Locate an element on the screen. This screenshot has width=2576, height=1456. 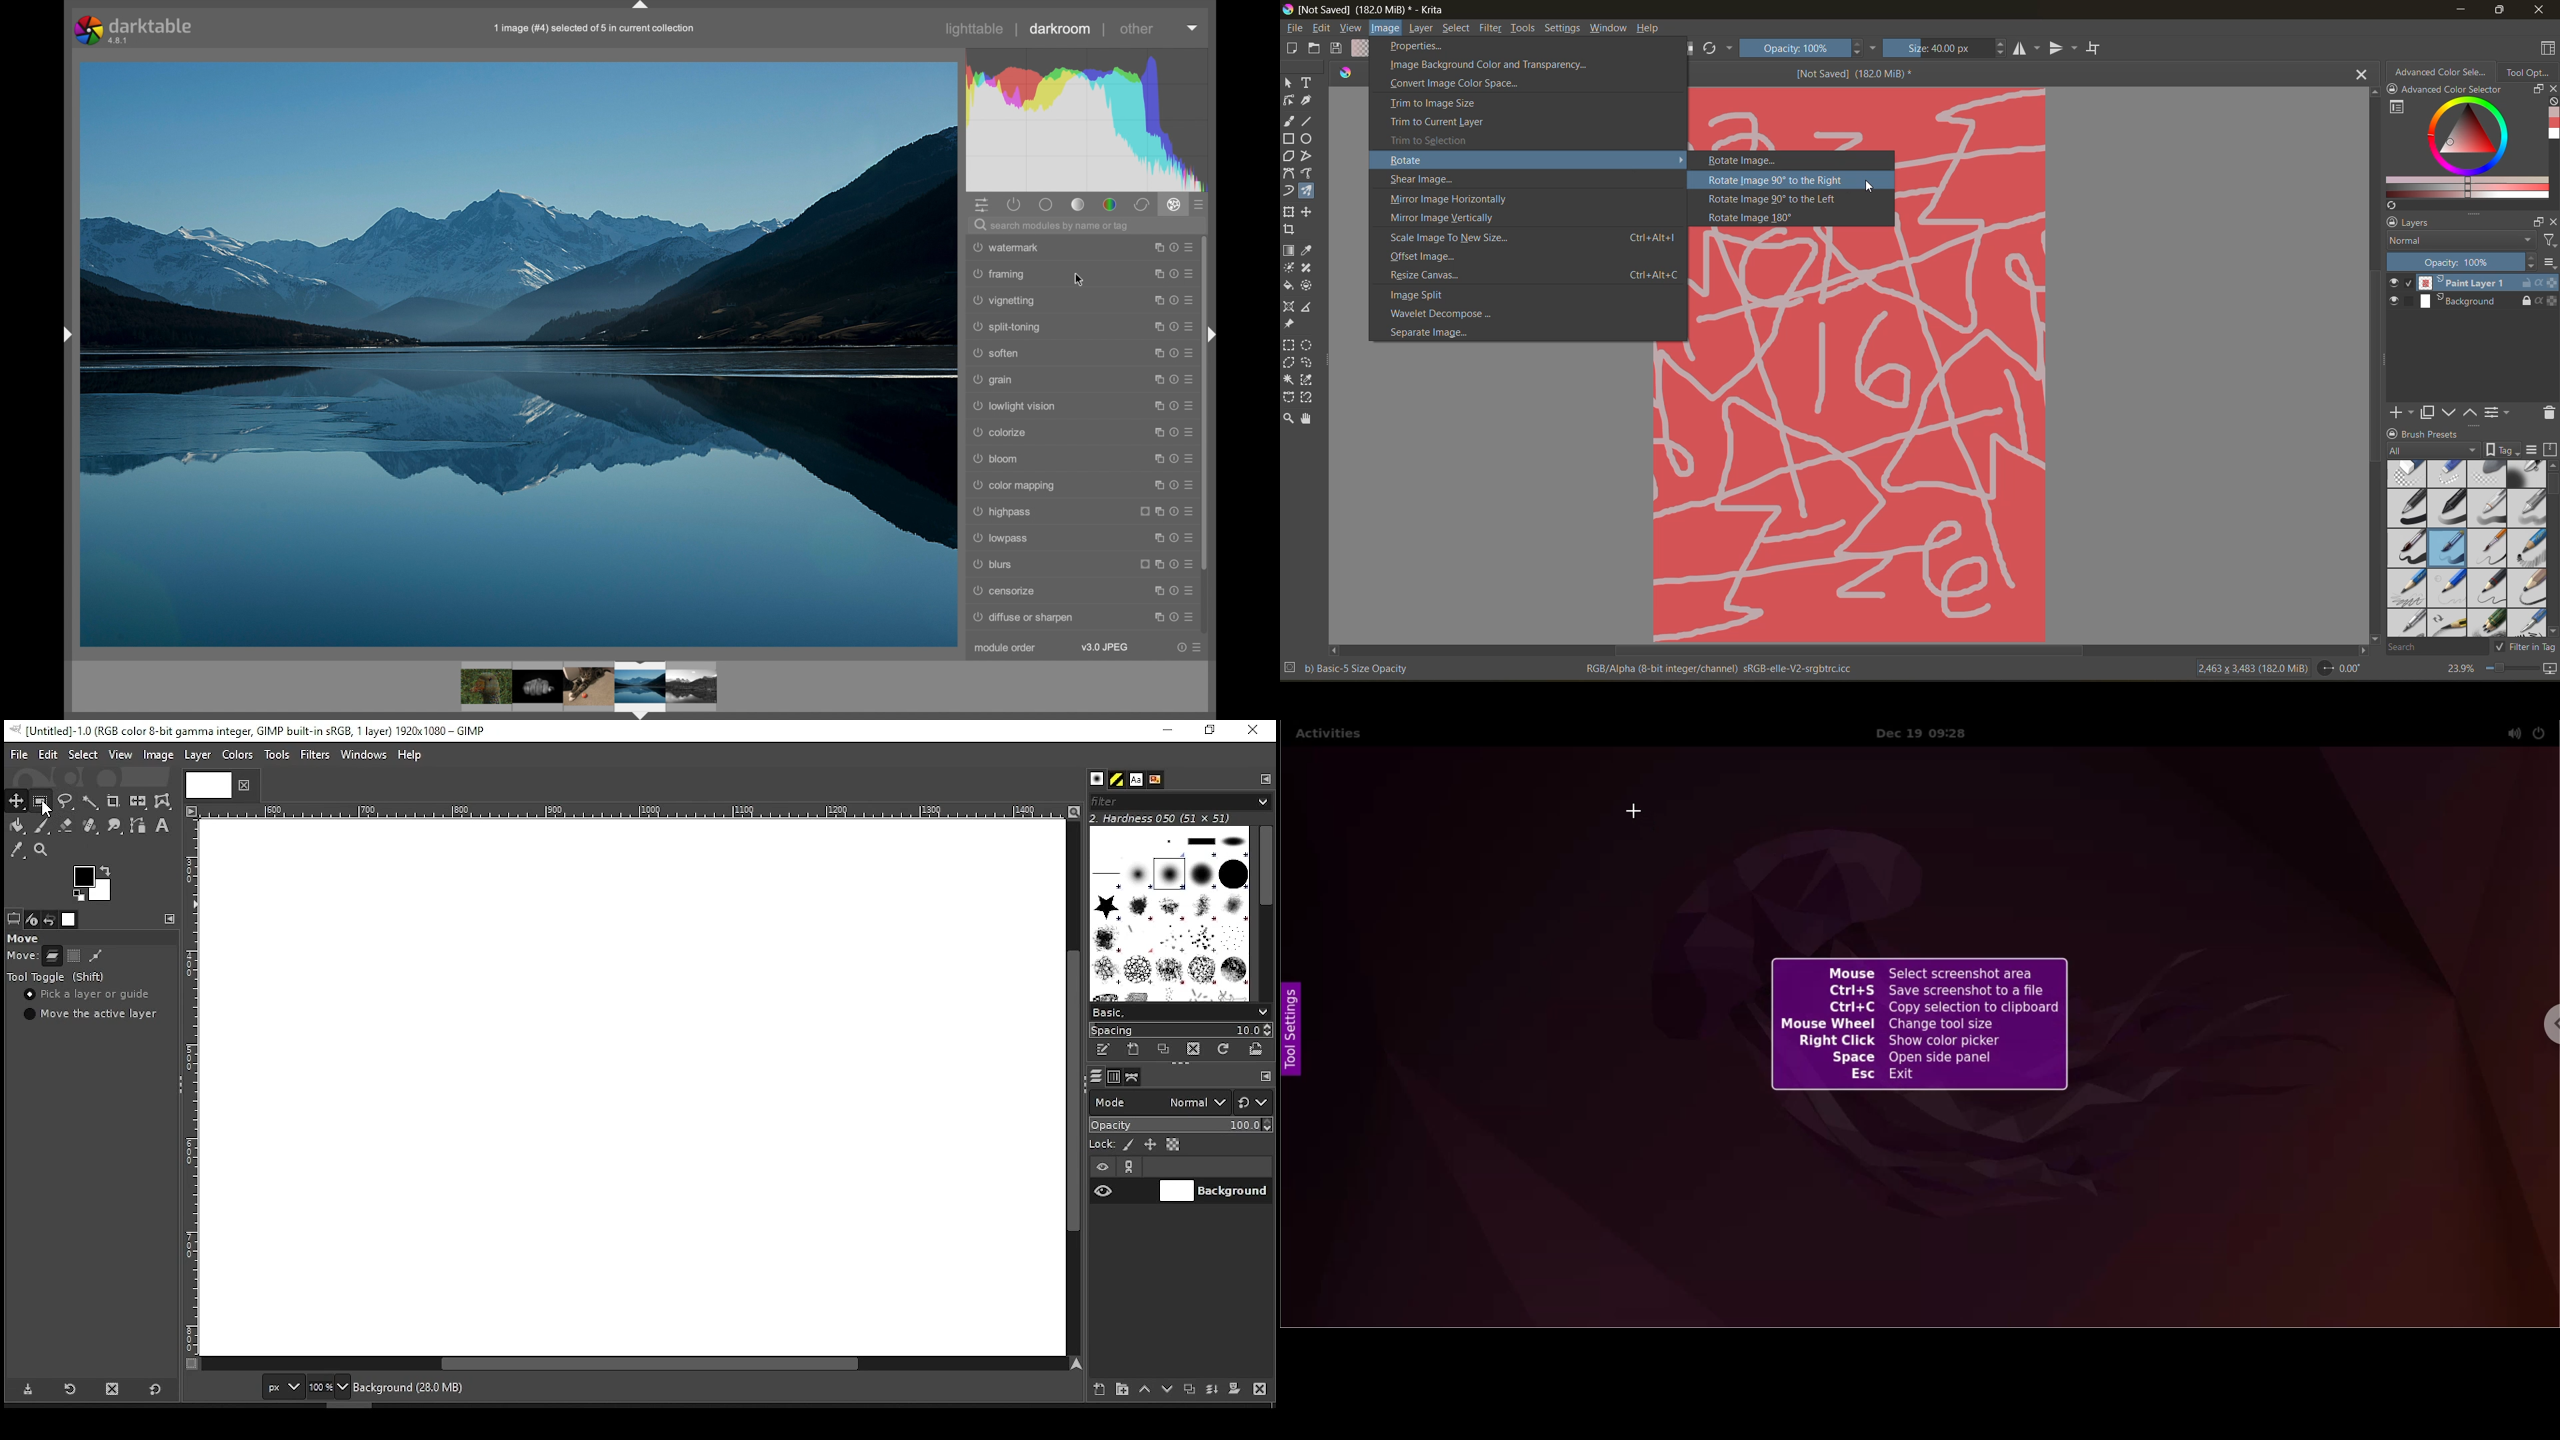
icon and filename is located at coordinates (252, 729).